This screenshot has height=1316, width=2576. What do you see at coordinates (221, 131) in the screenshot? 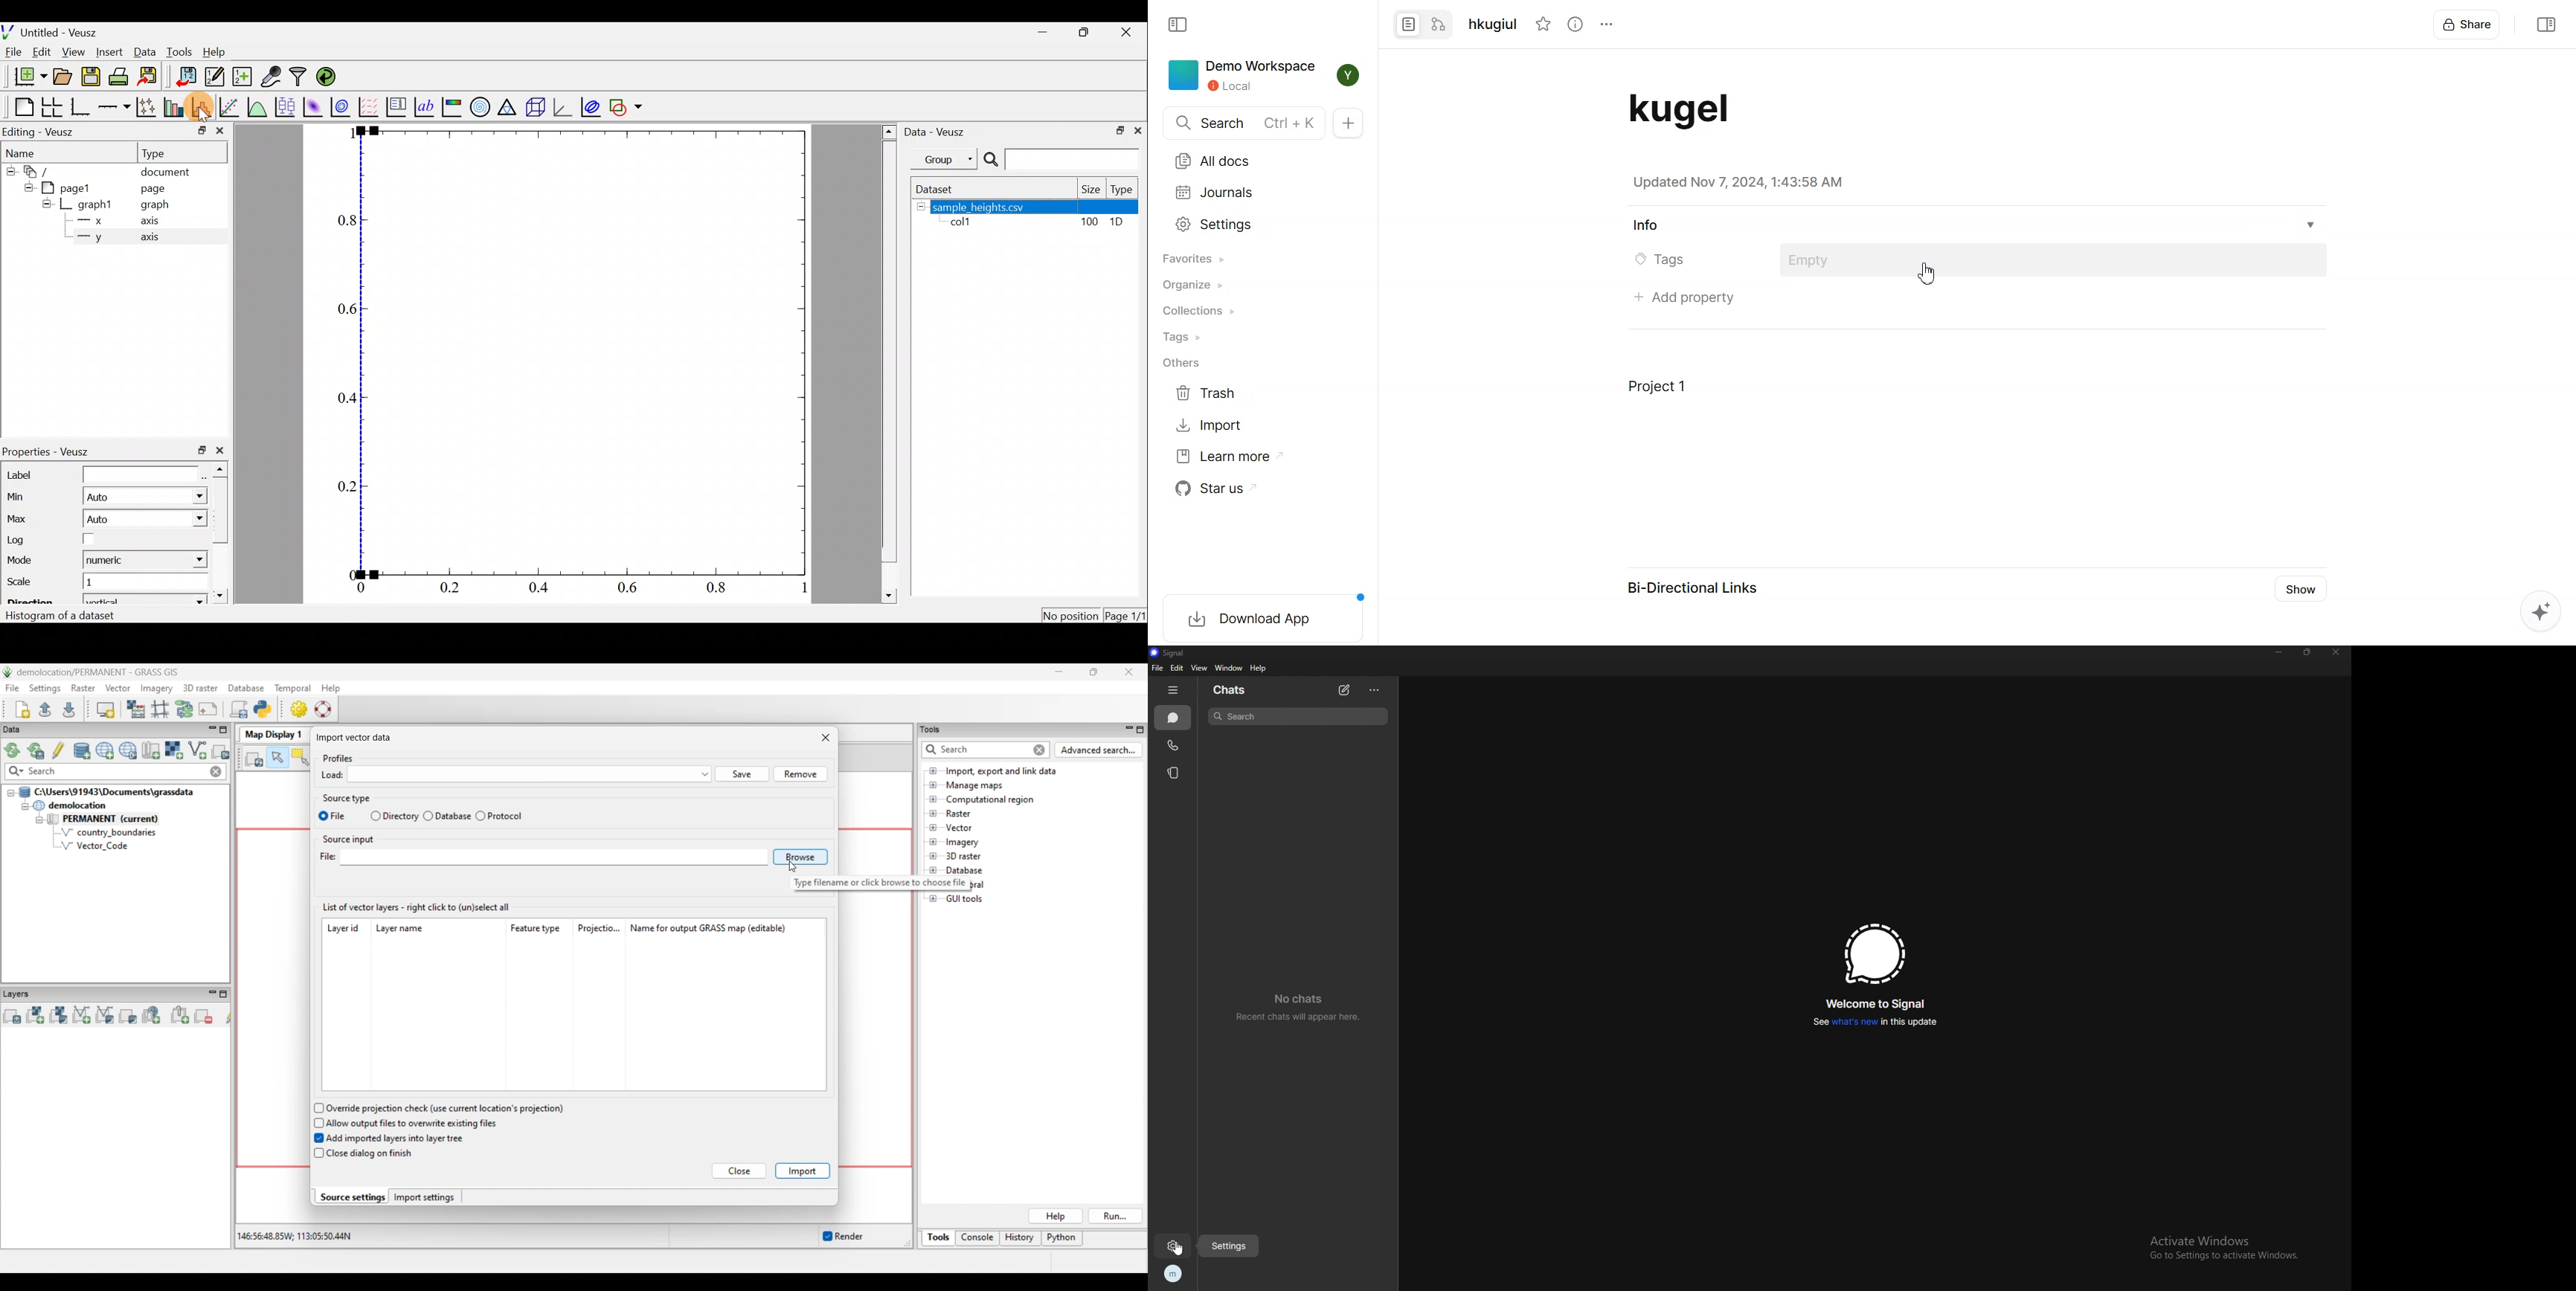
I see `close` at bounding box center [221, 131].